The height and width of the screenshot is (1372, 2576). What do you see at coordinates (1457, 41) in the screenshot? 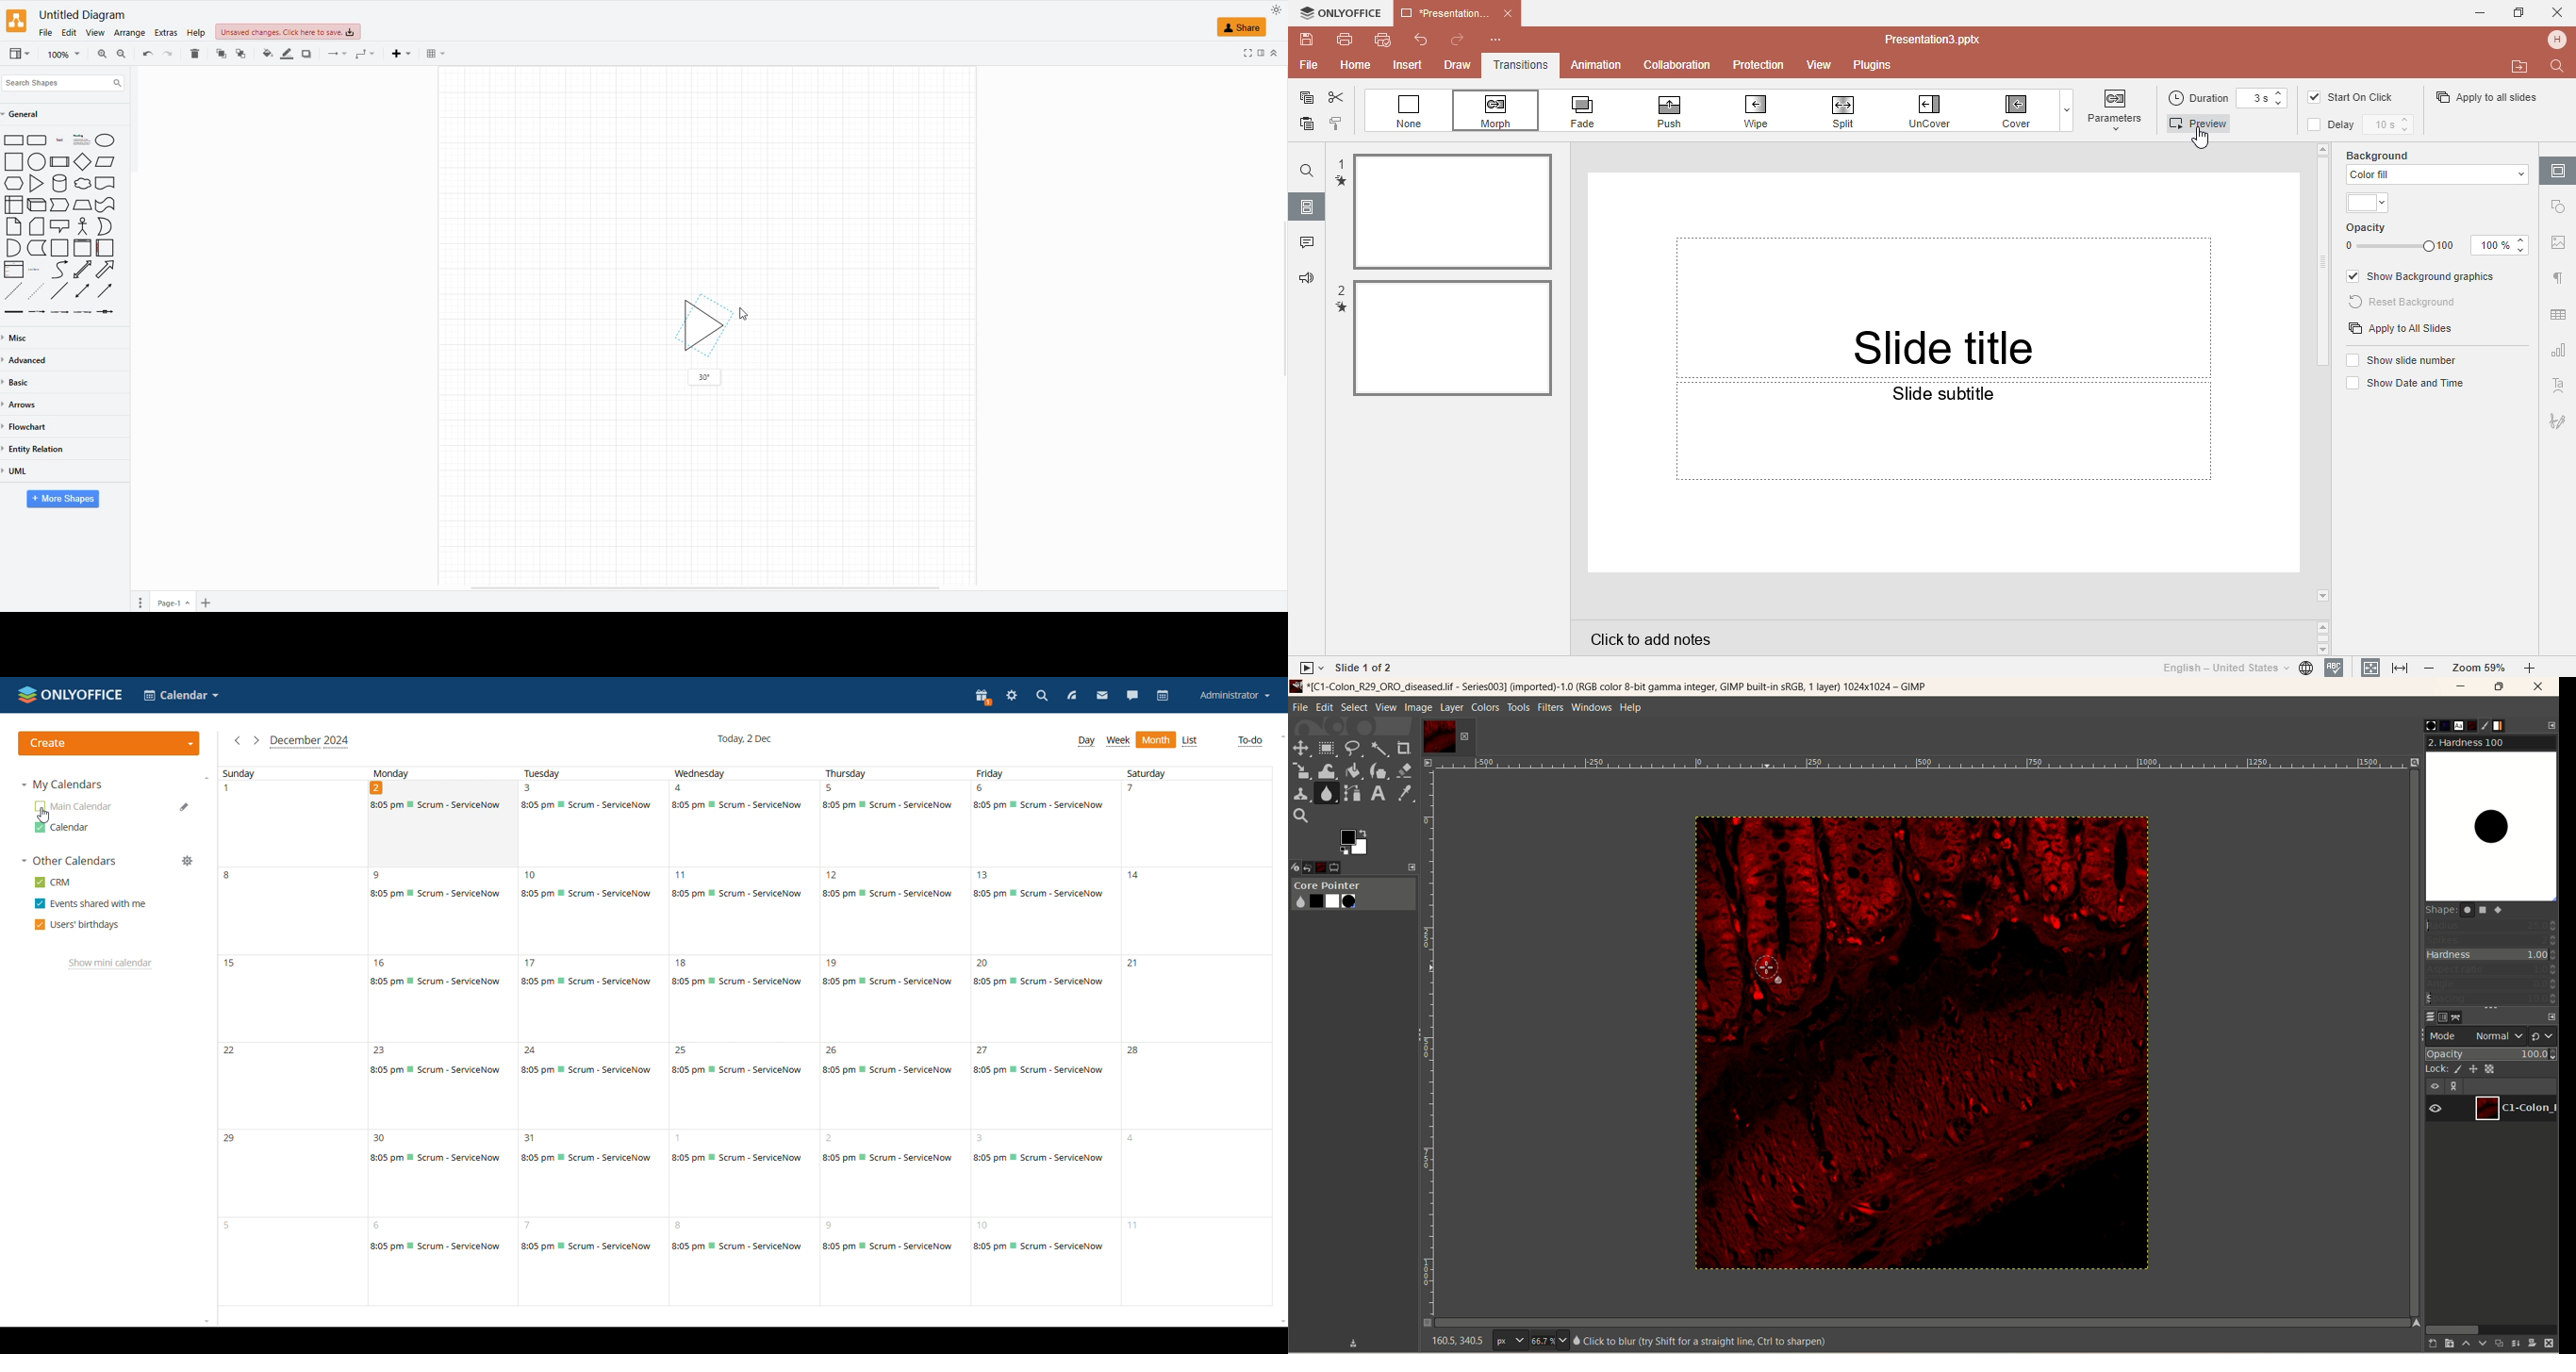
I see `Redo` at bounding box center [1457, 41].